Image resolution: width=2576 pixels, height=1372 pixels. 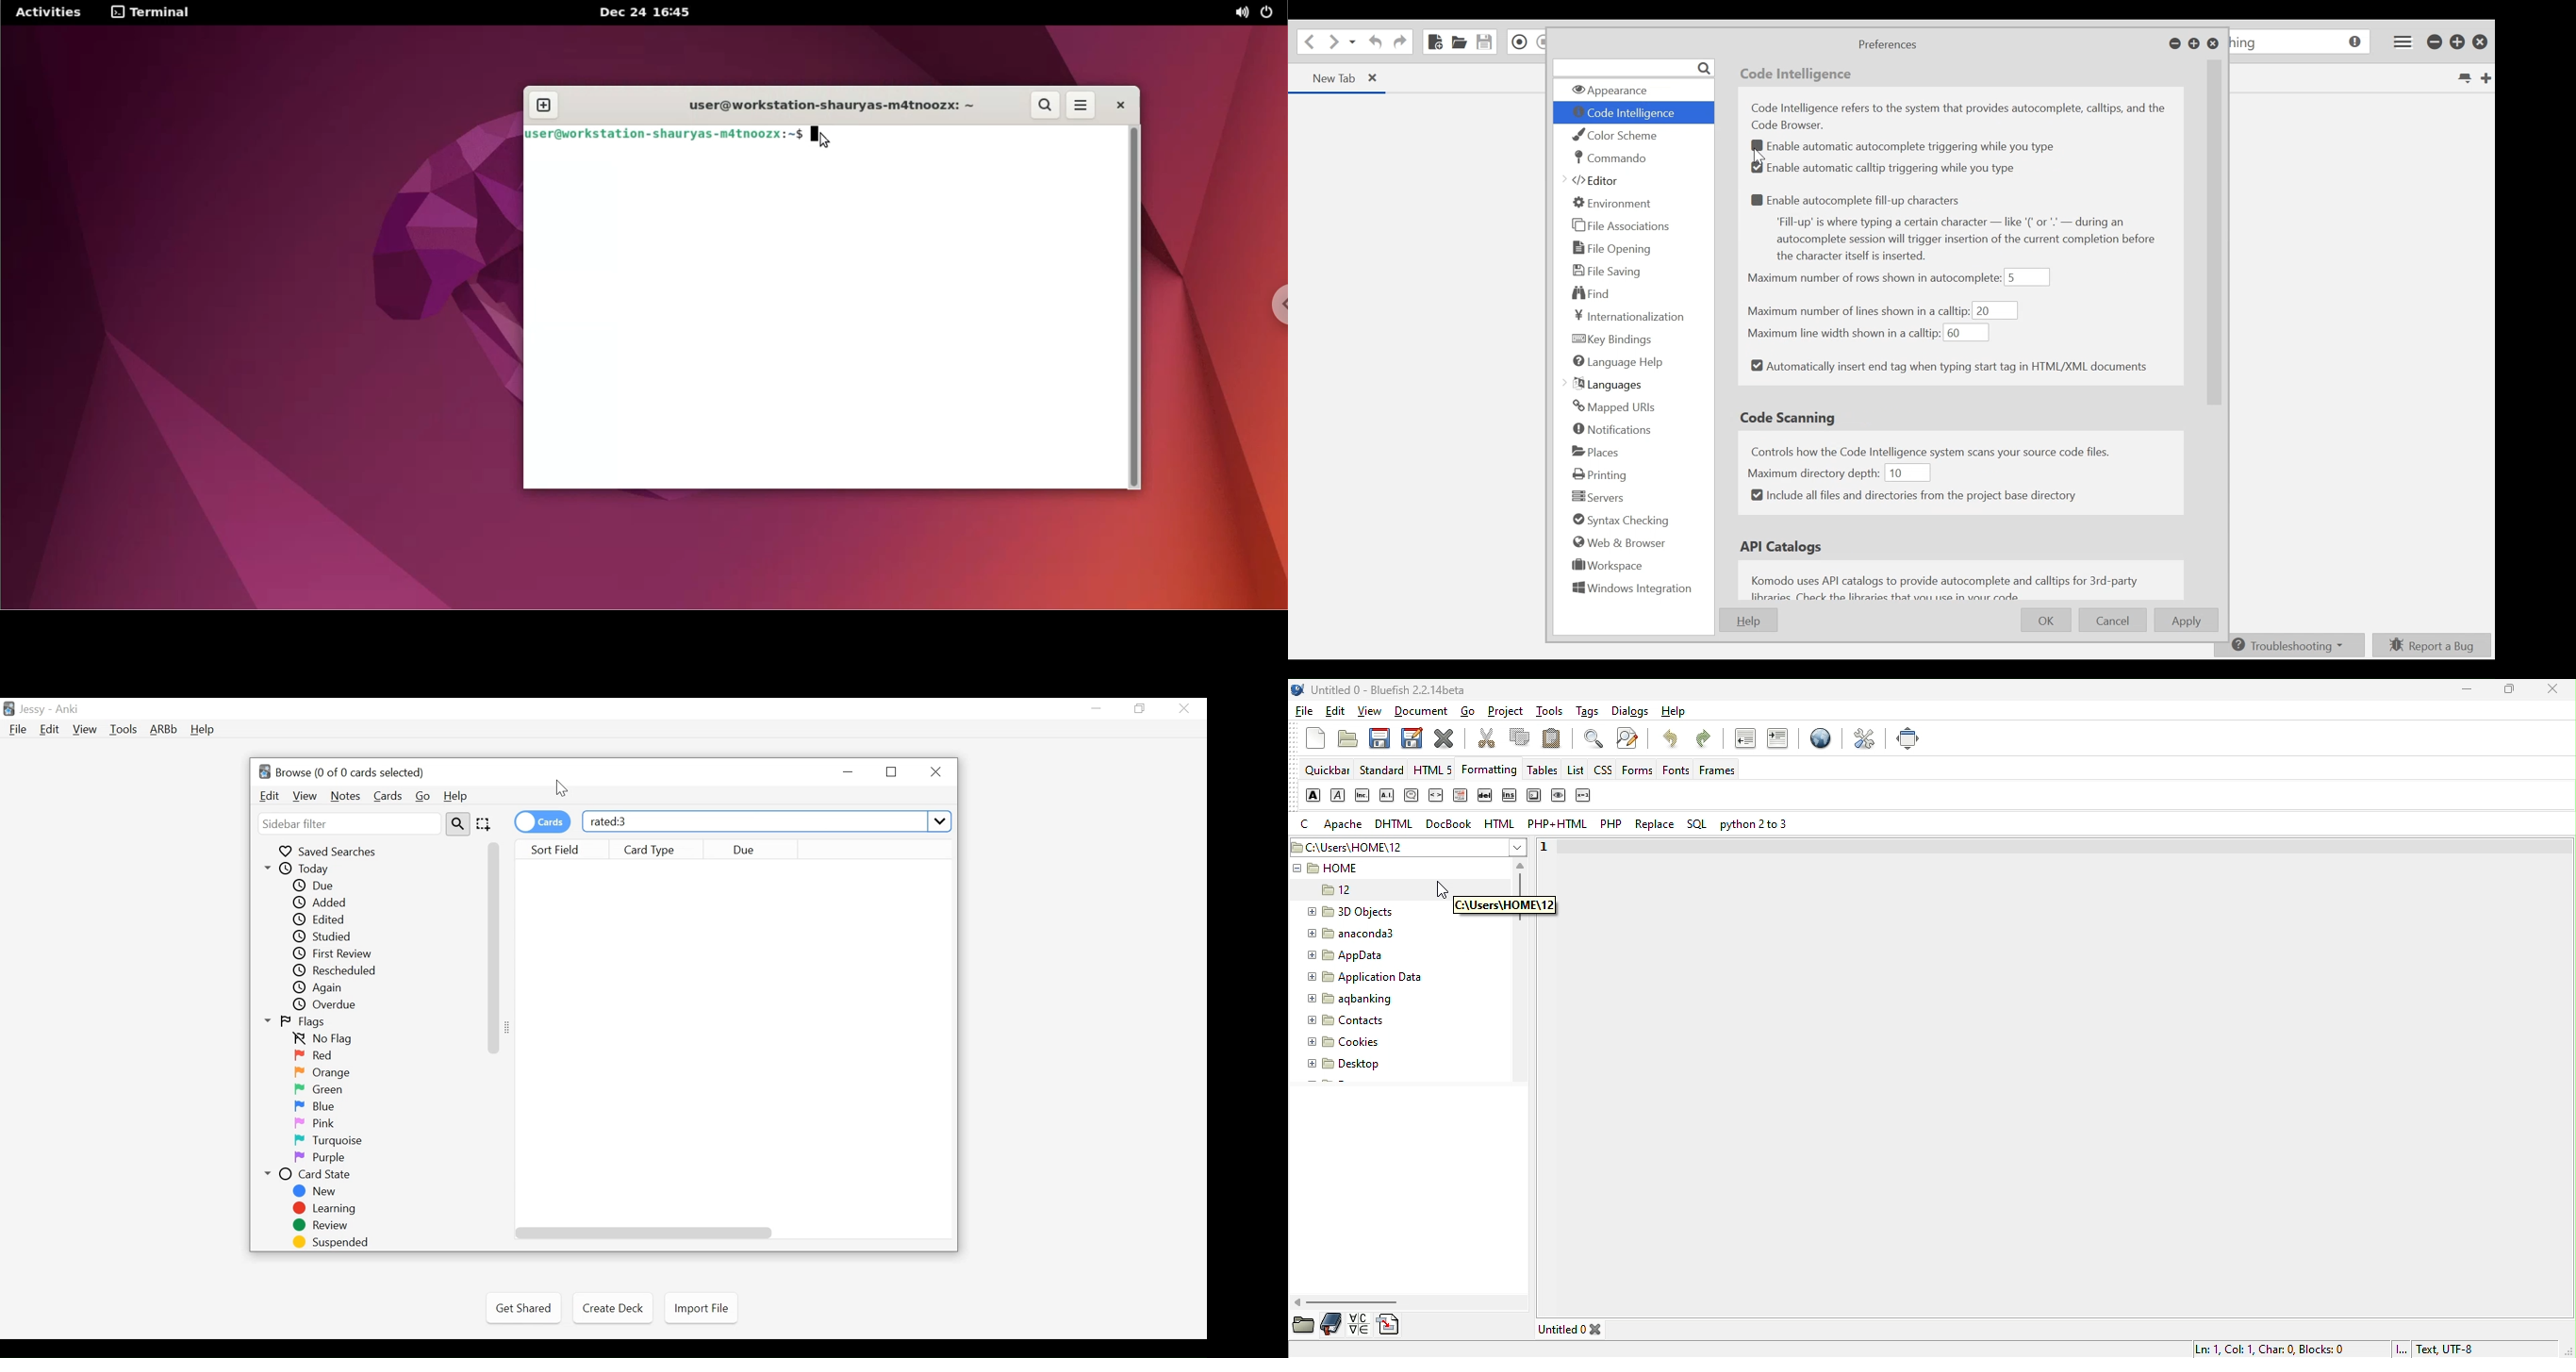 I want to click on Close, so click(x=1182, y=708).